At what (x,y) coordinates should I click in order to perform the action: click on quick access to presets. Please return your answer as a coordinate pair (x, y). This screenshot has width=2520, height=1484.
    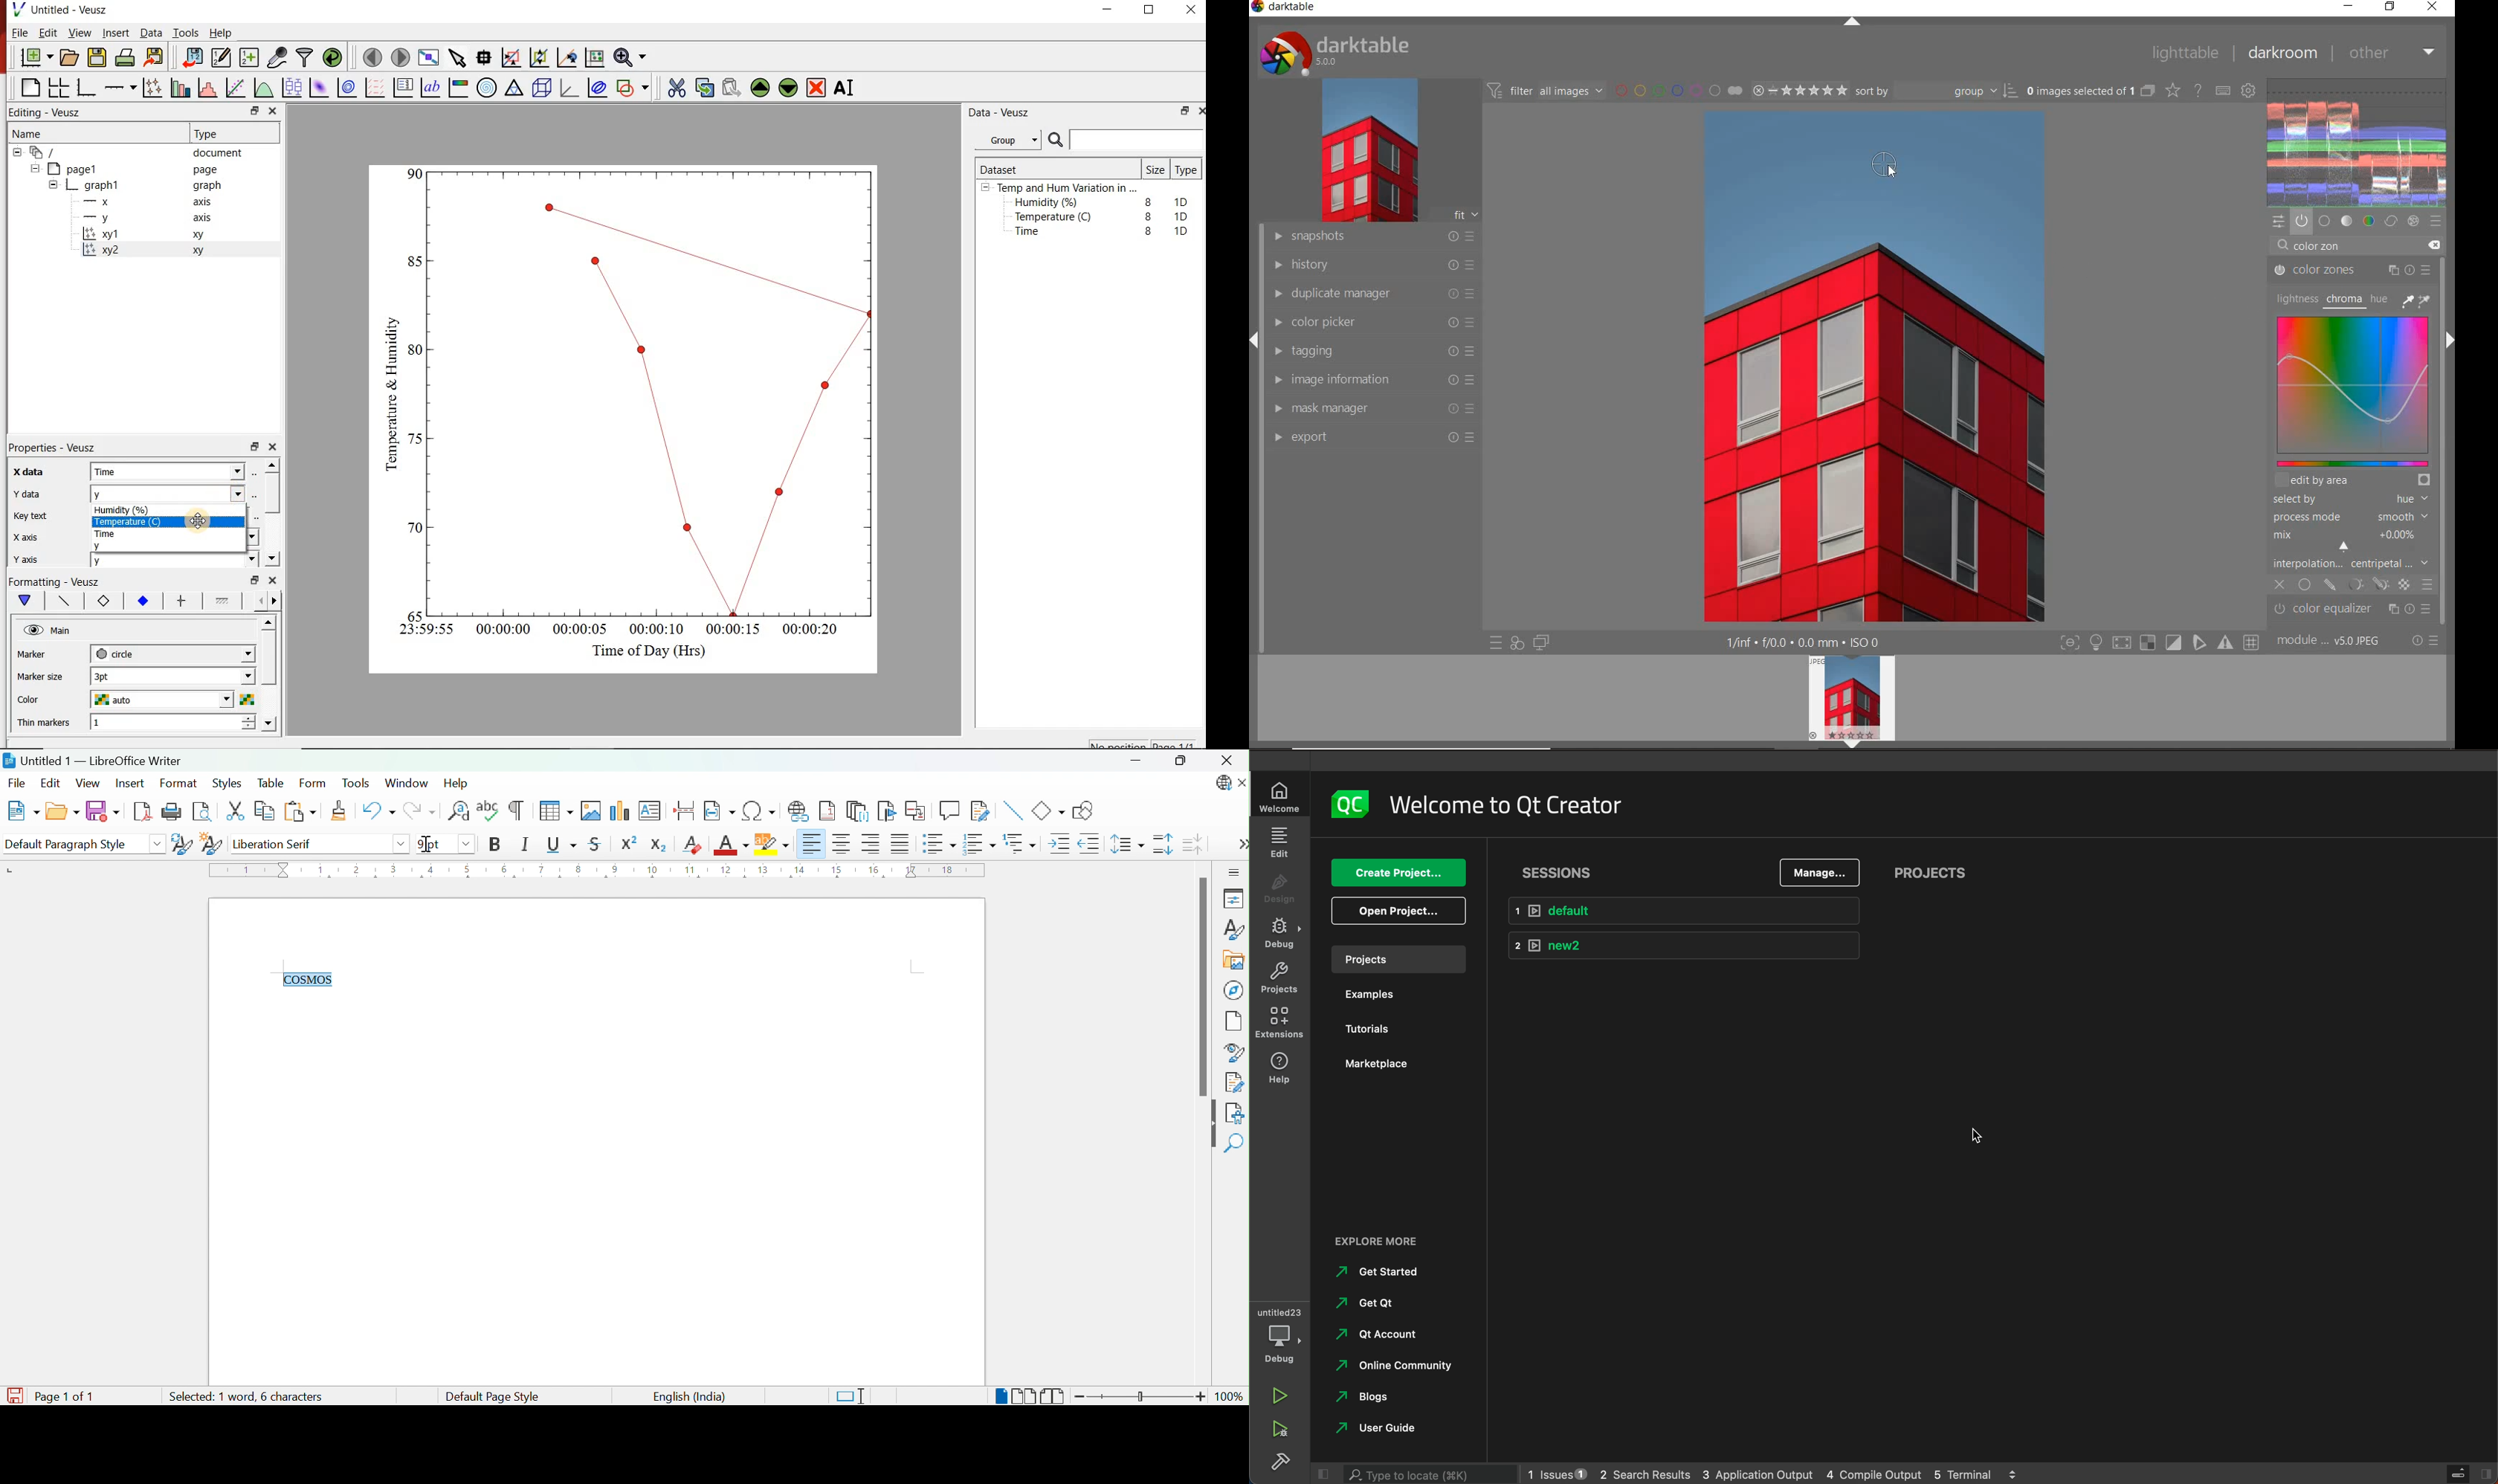
    Looking at the image, I should click on (1496, 644).